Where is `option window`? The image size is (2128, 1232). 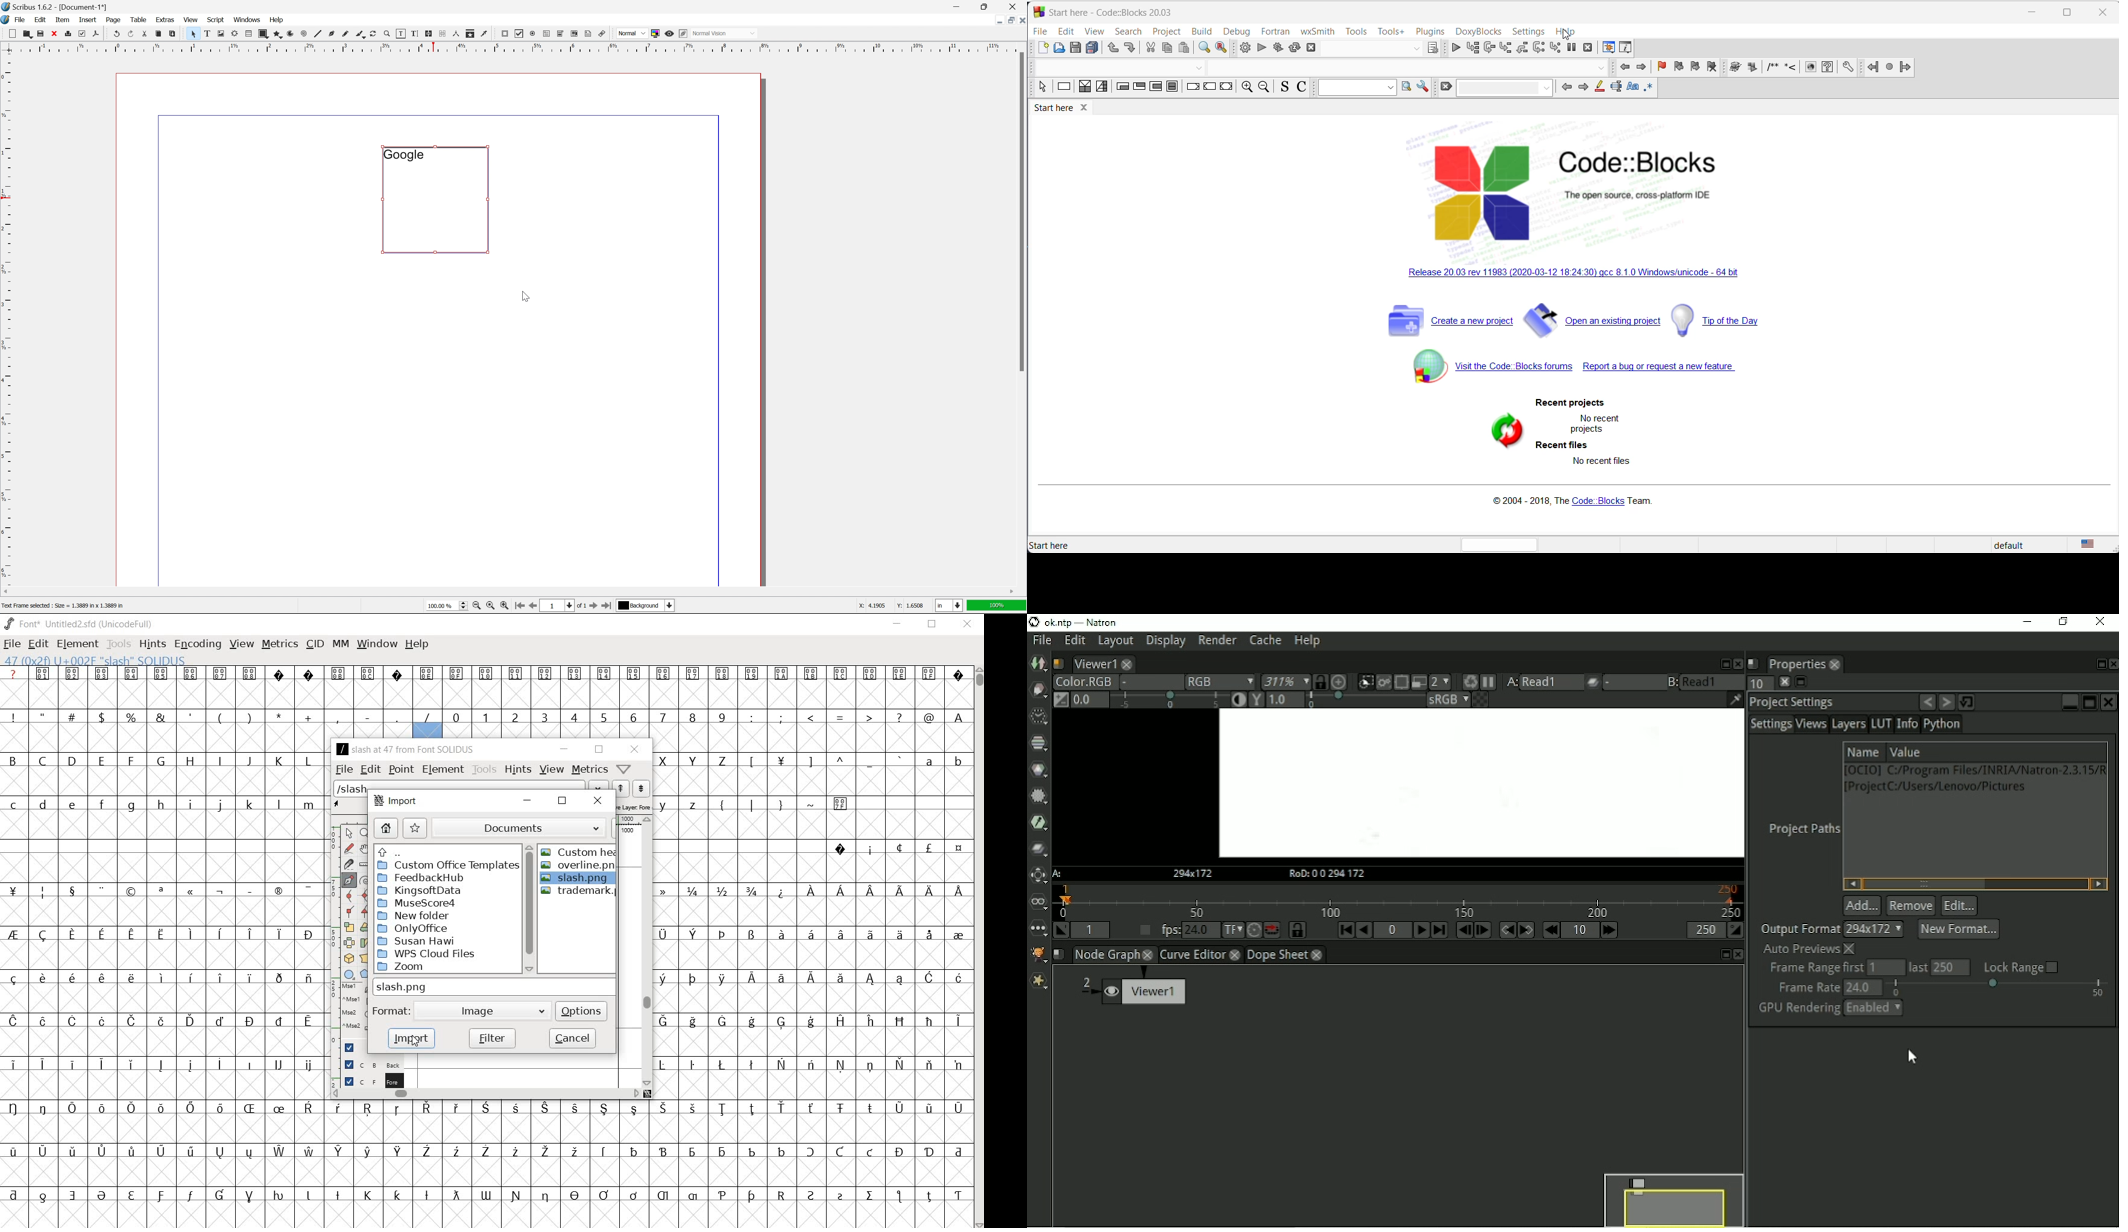
option window is located at coordinates (1407, 90).